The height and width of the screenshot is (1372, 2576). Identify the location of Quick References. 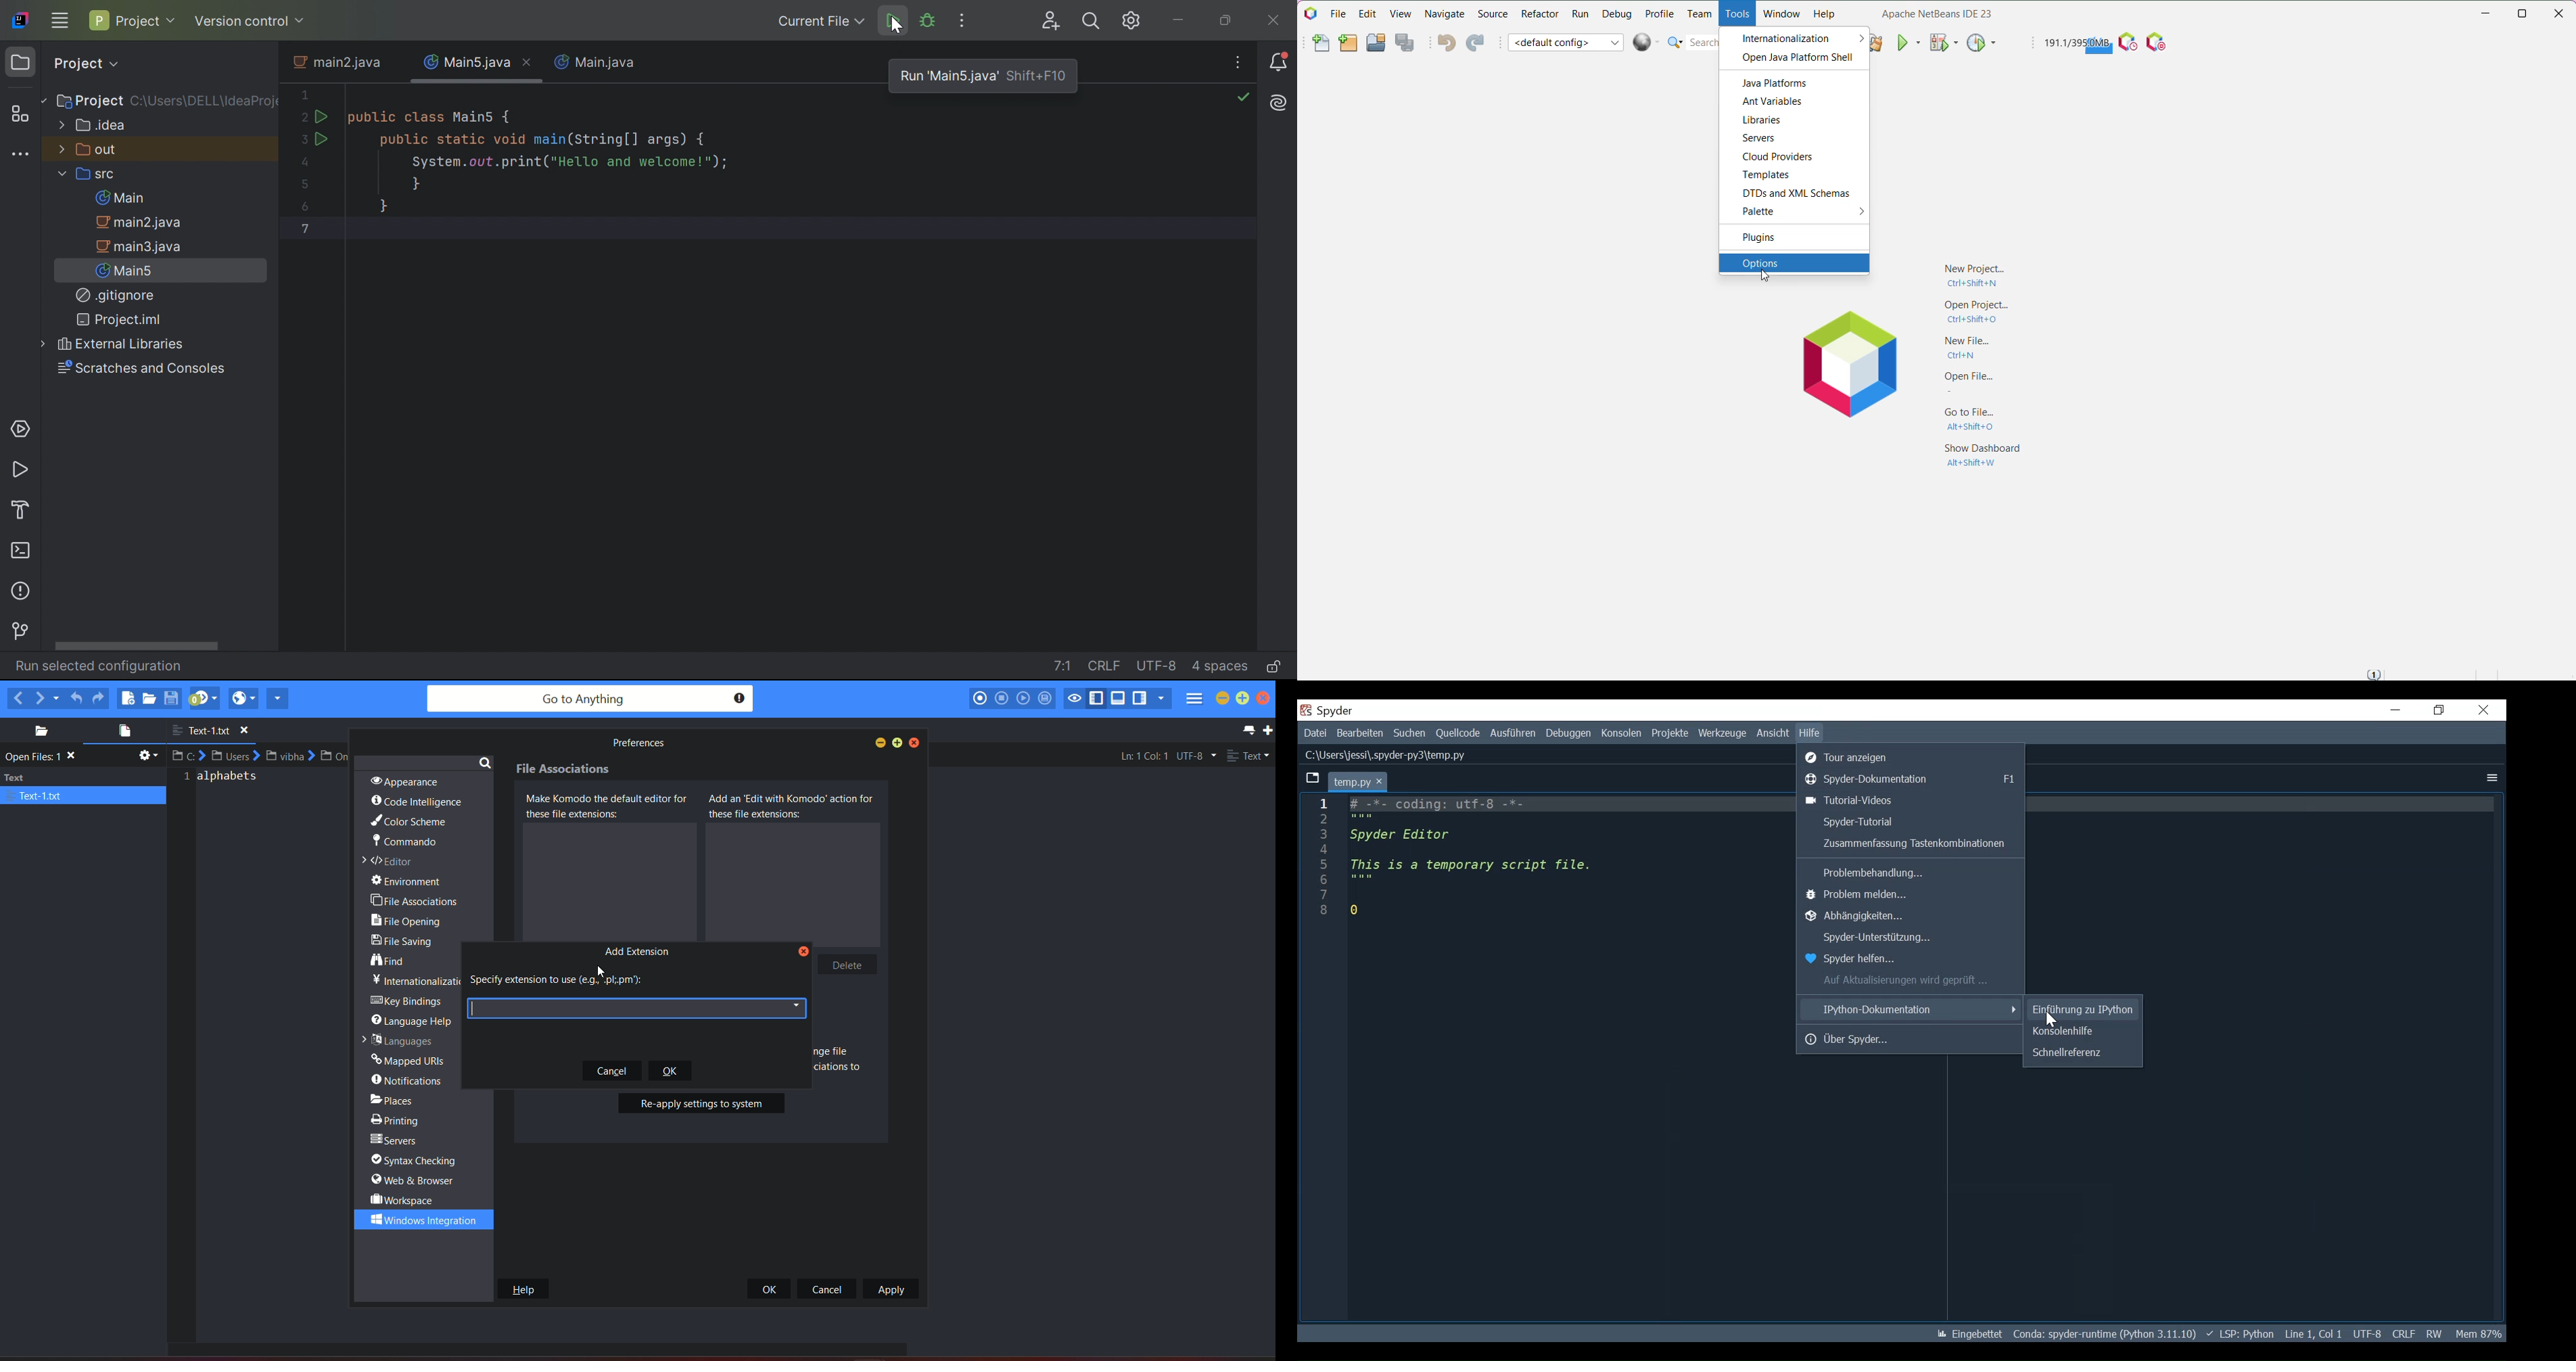
(2081, 1052).